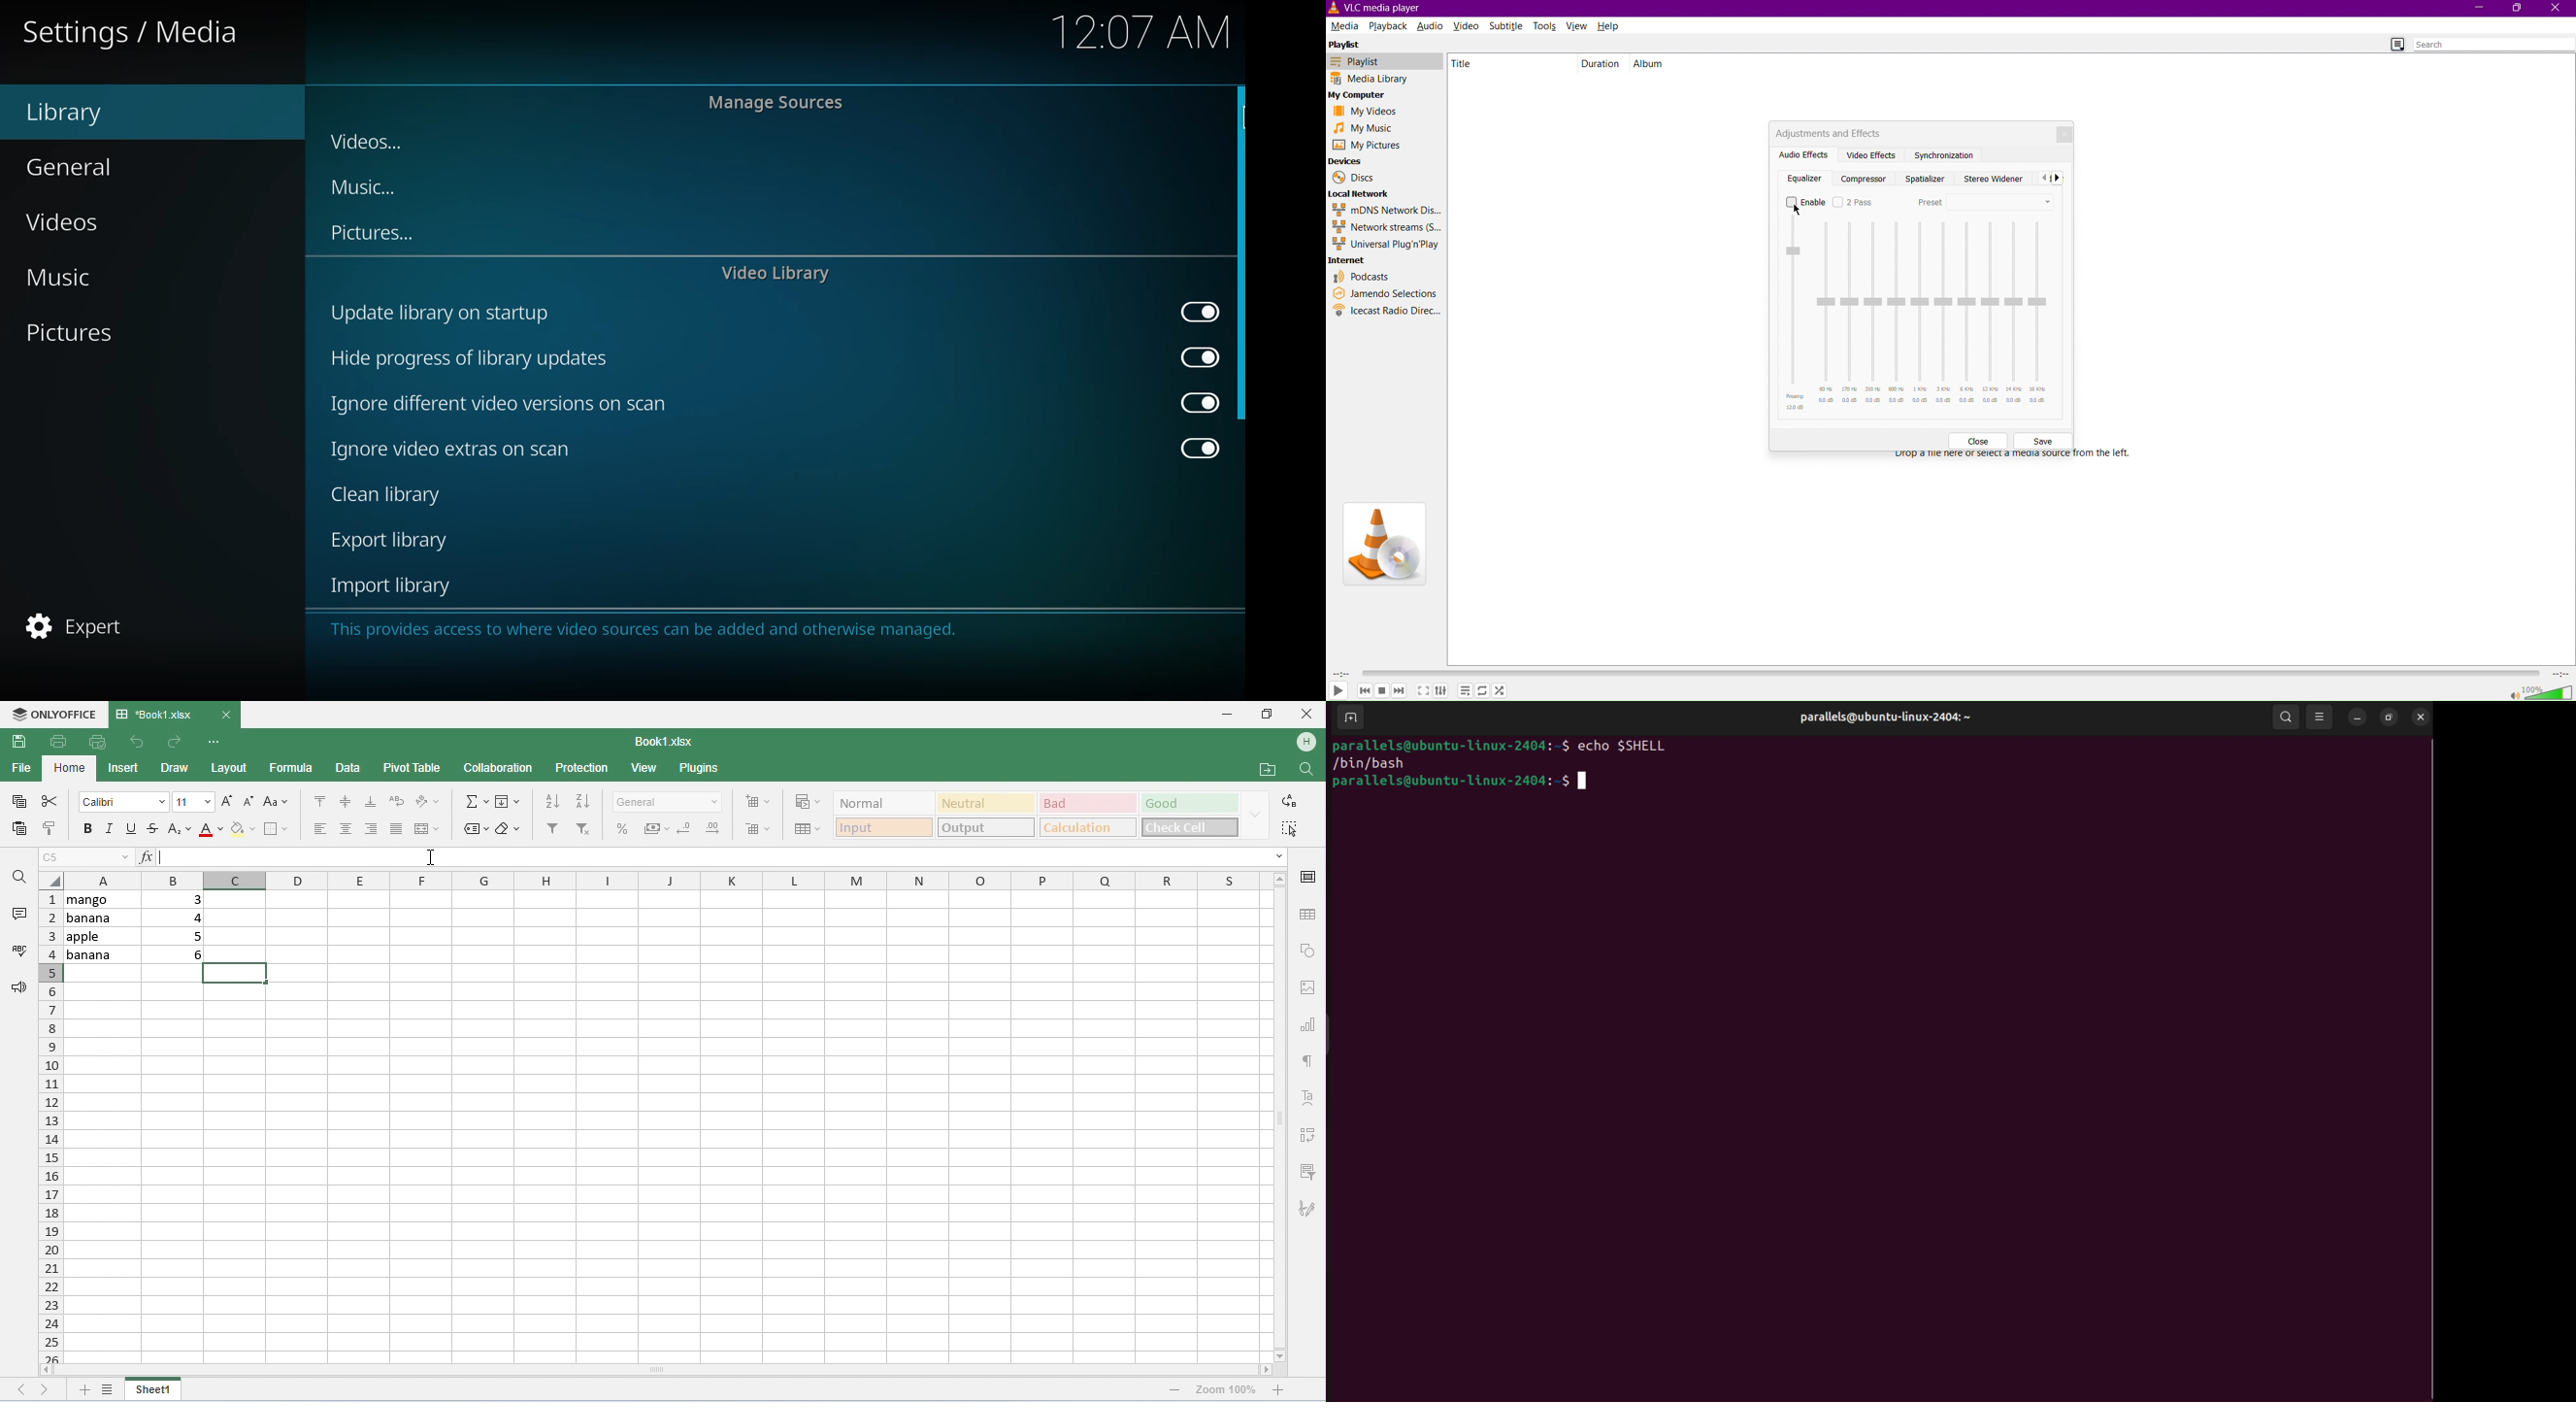 Image resolution: width=2576 pixels, height=1428 pixels. What do you see at coordinates (552, 830) in the screenshot?
I see `filter` at bounding box center [552, 830].